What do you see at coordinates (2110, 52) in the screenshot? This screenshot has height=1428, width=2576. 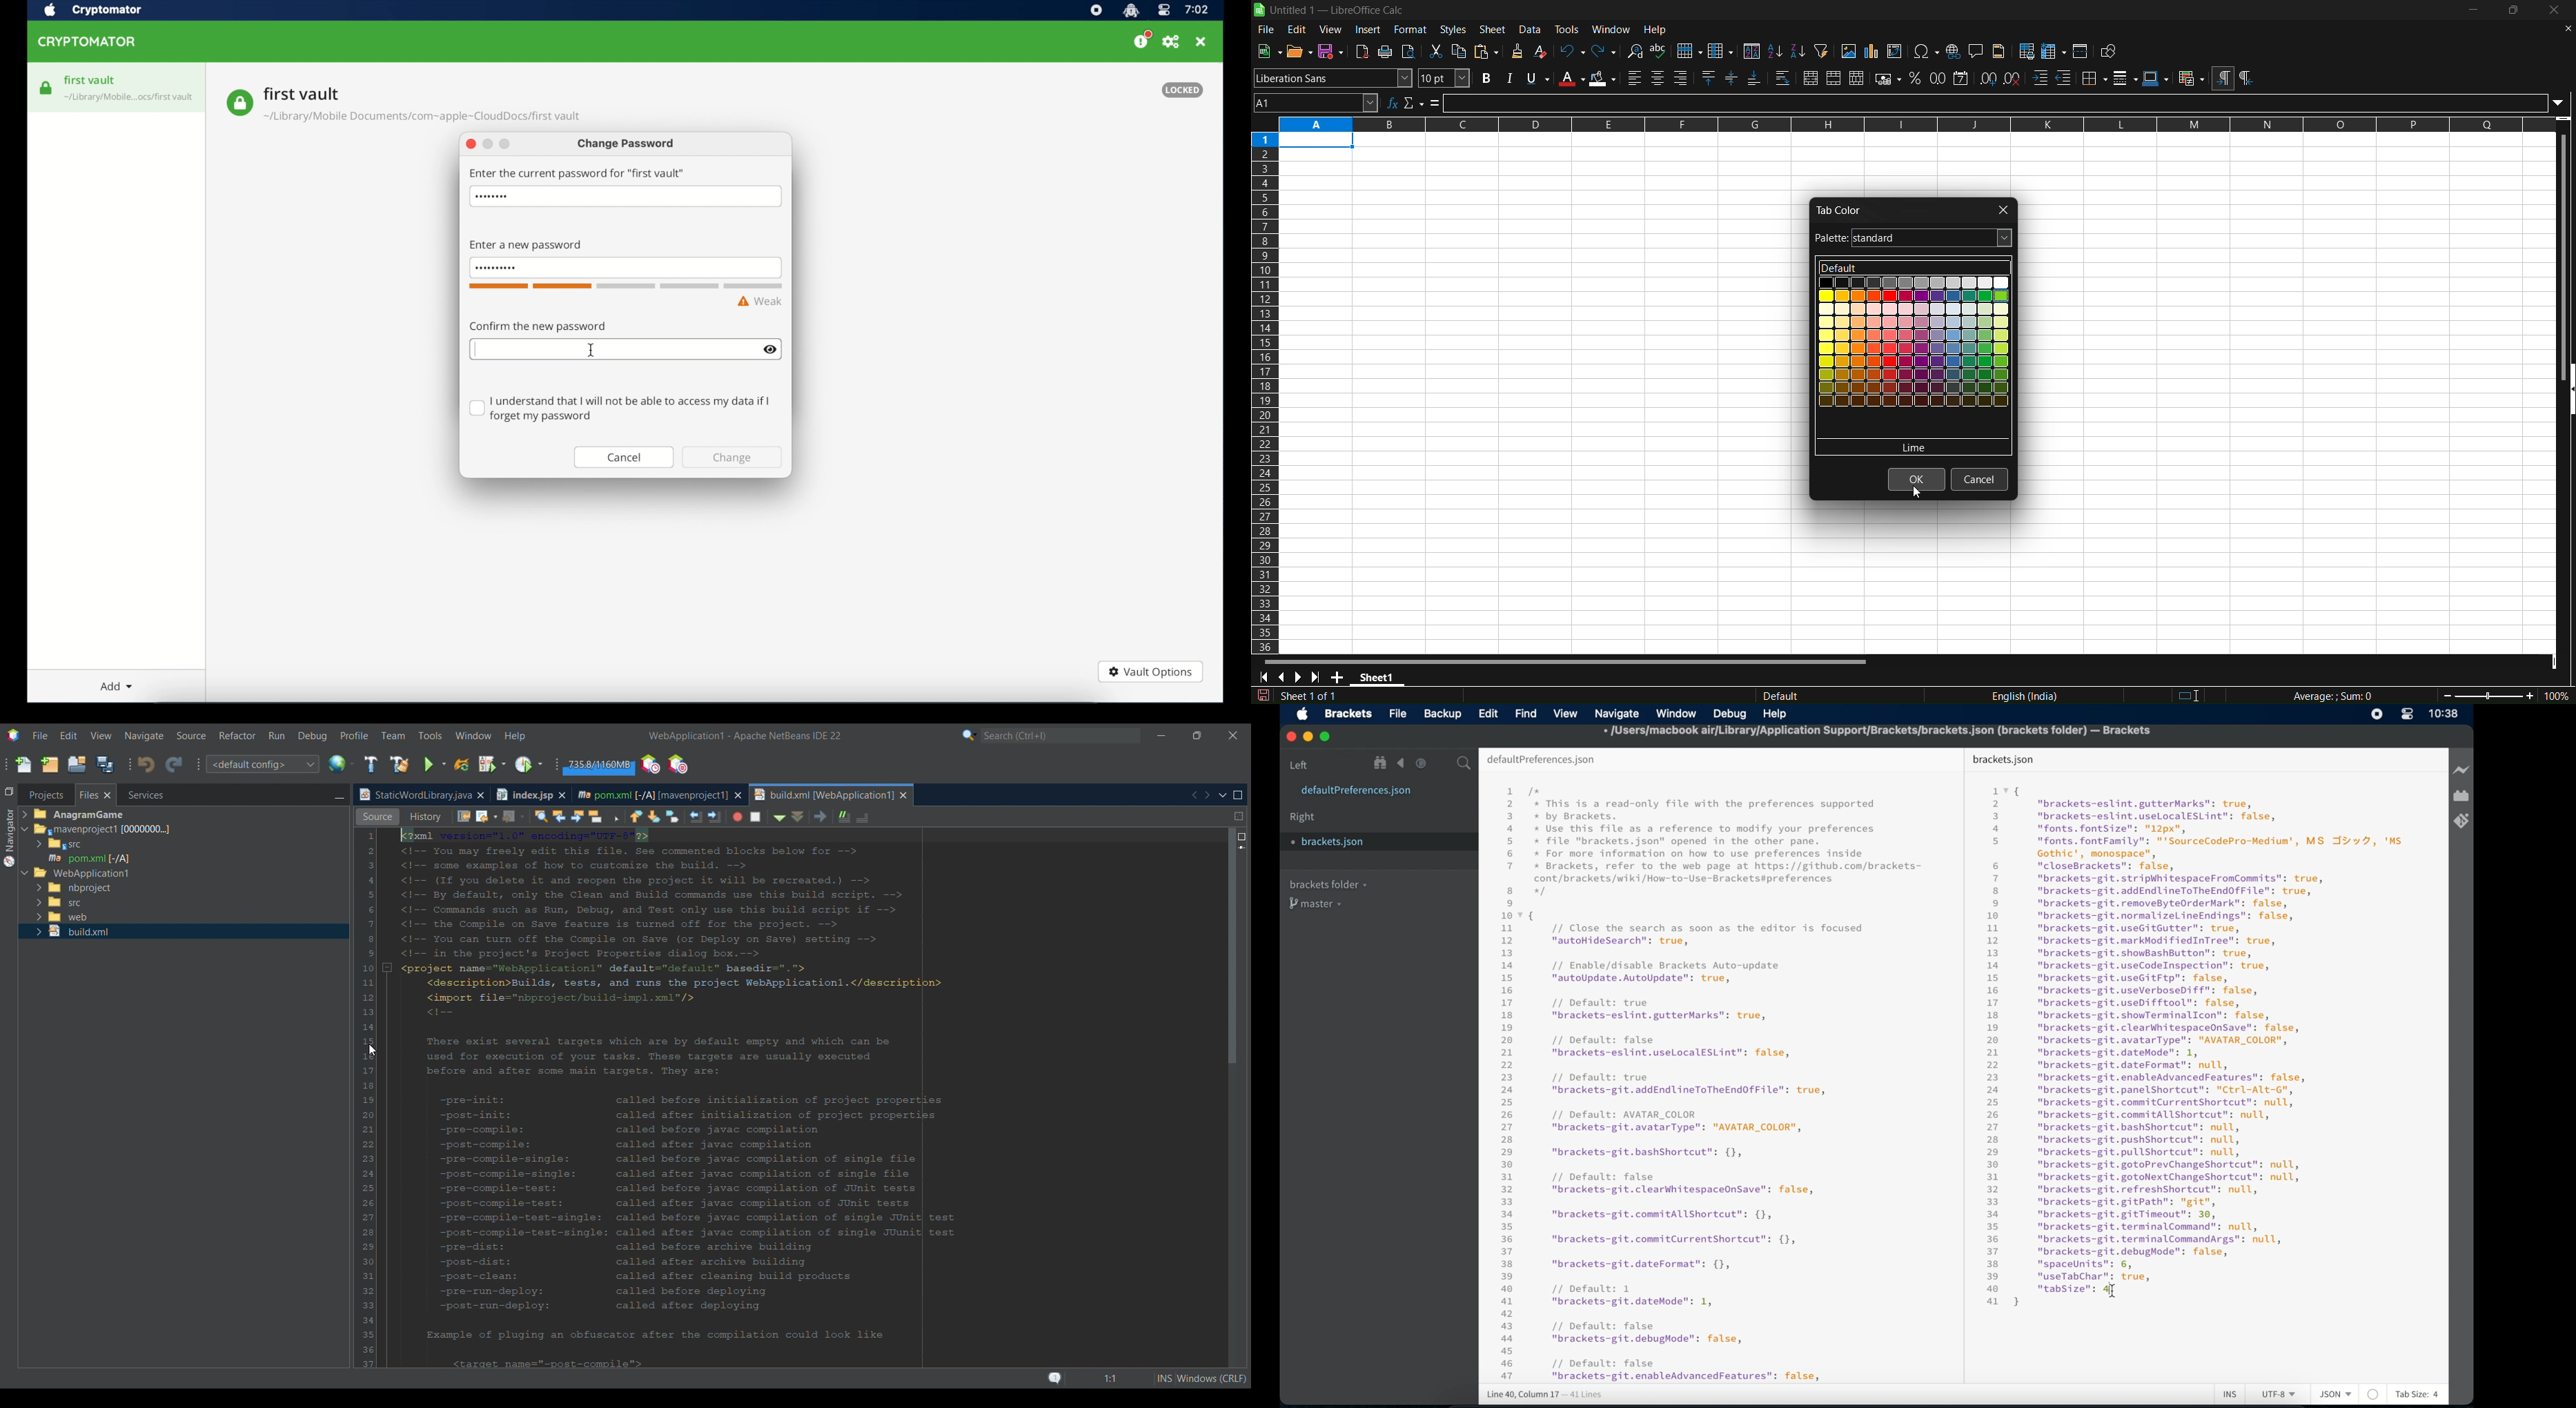 I see `show draw functions` at bounding box center [2110, 52].